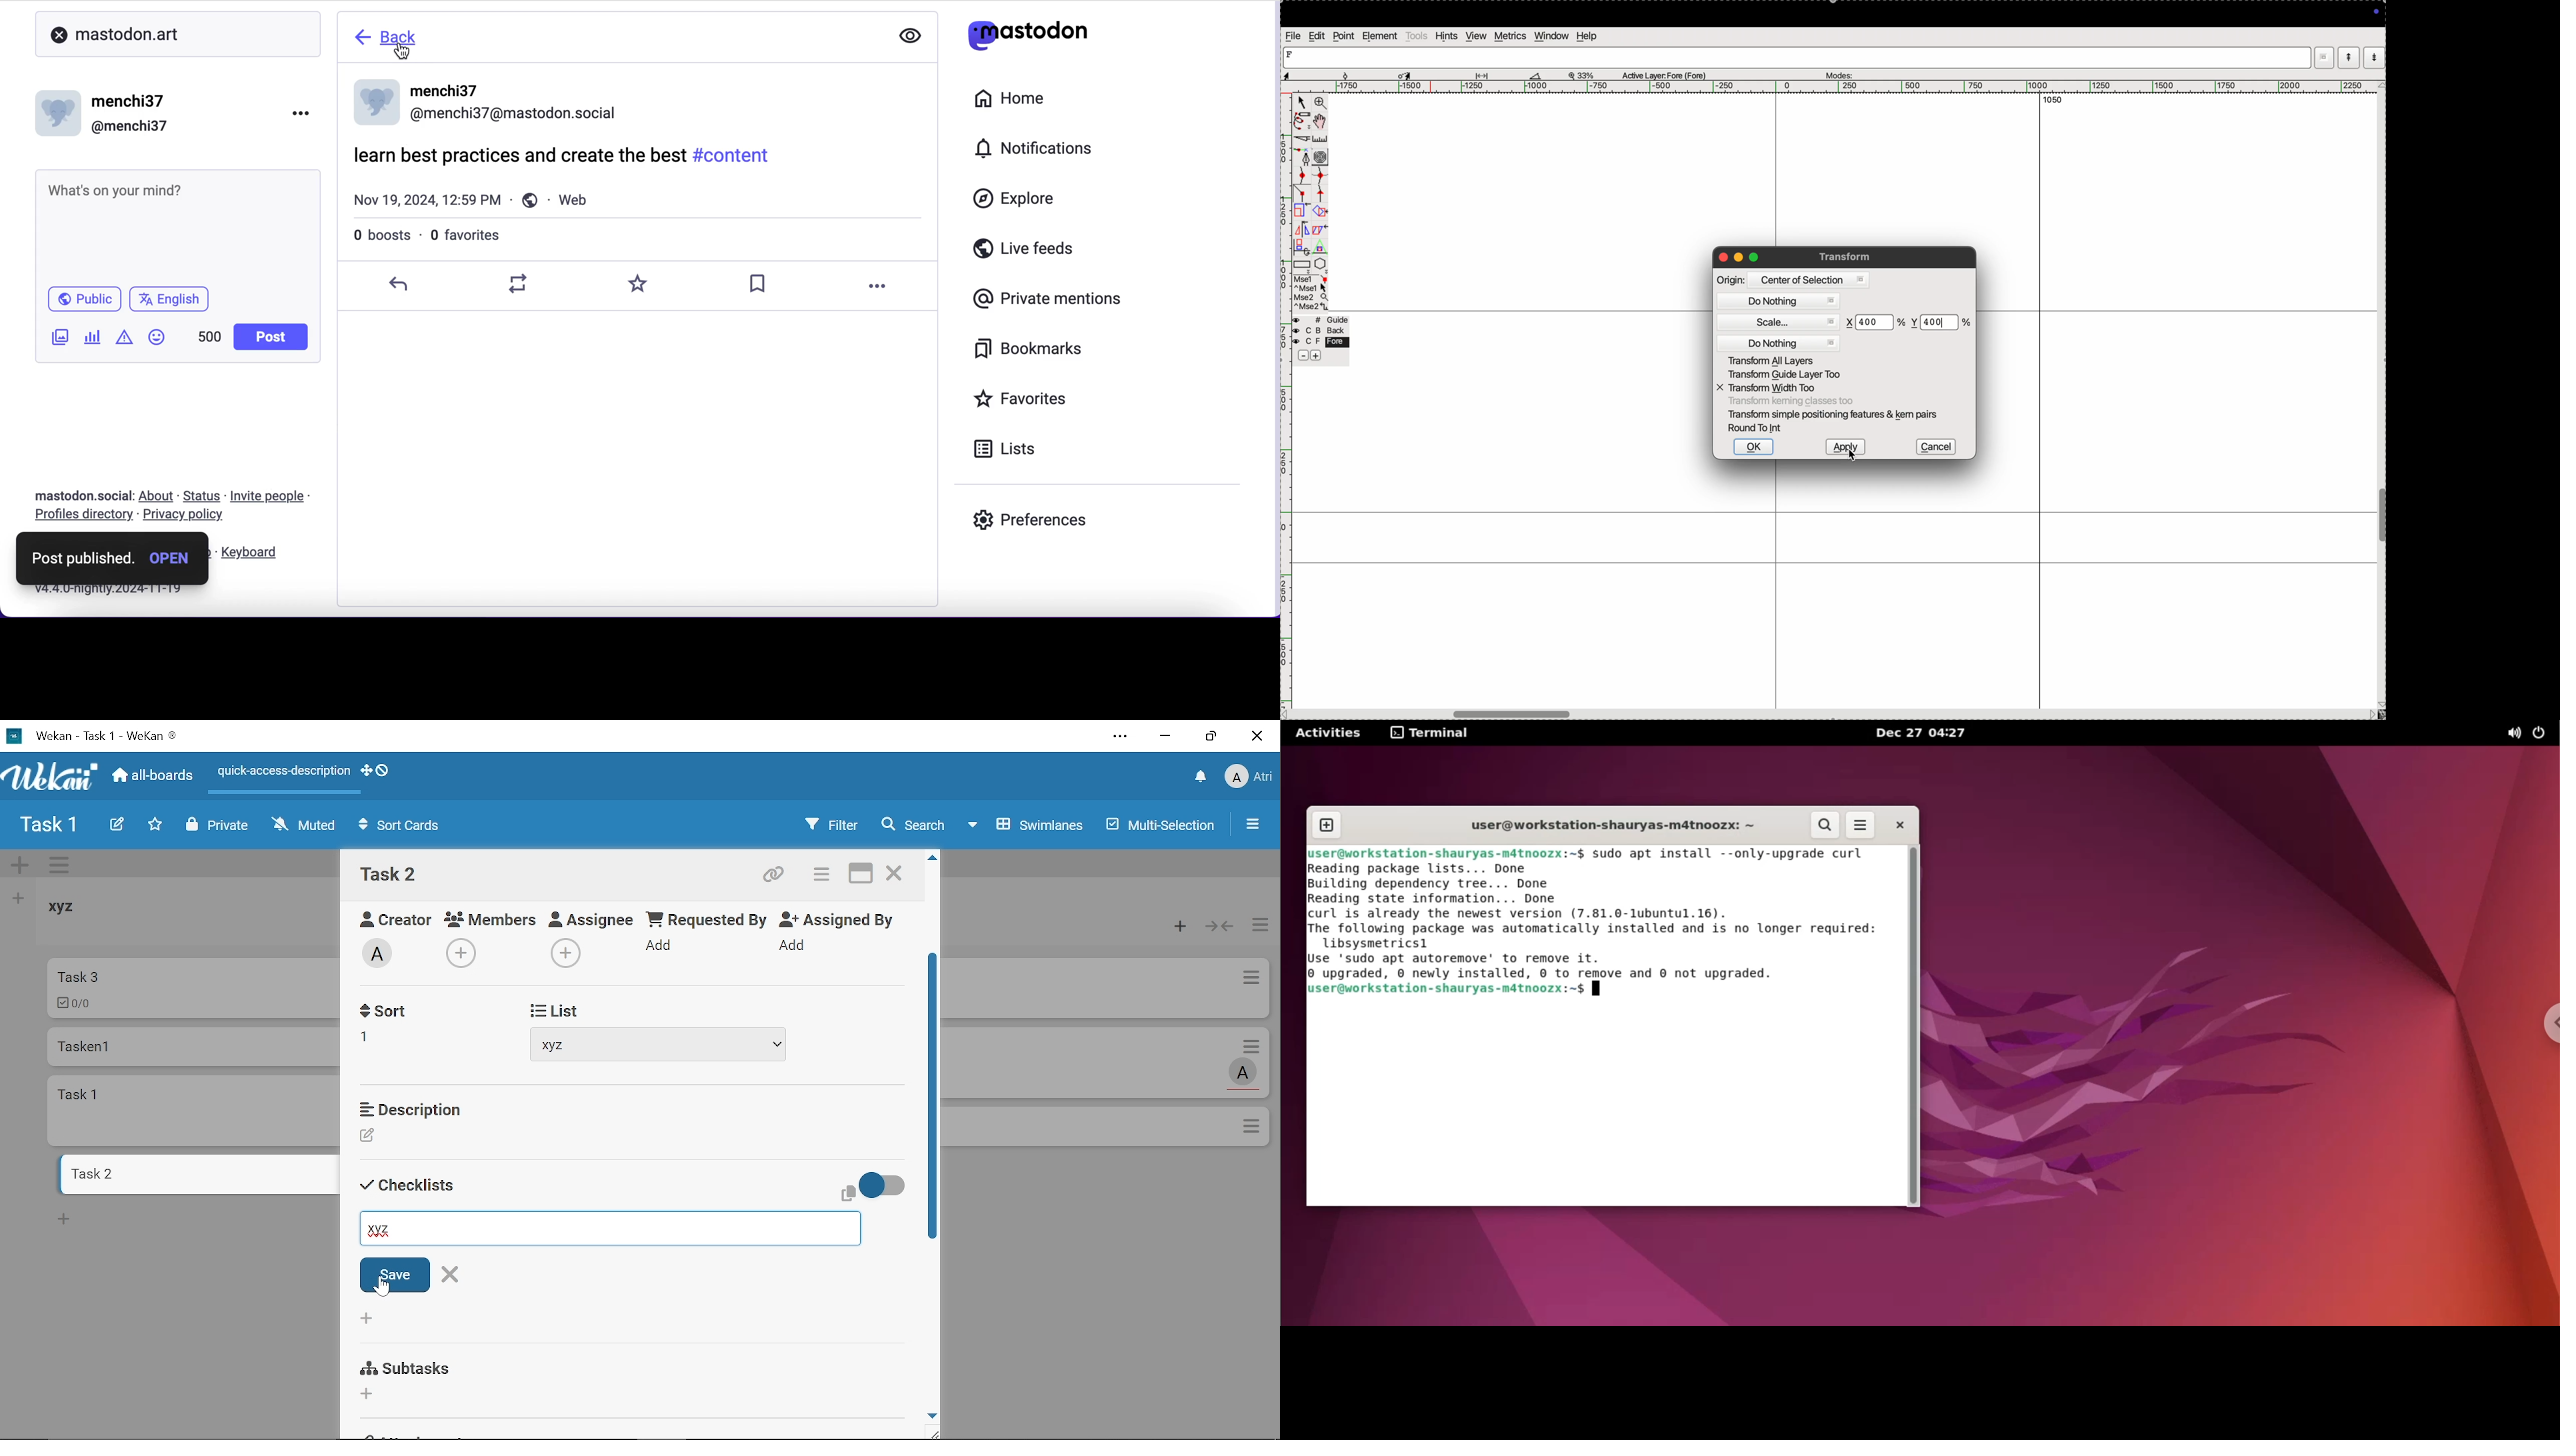 This screenshot has width=2576, height=1456. What do you see at coordinates (908, 37) in the screenshot?
I see `mute` at bounding box center [908, 37].